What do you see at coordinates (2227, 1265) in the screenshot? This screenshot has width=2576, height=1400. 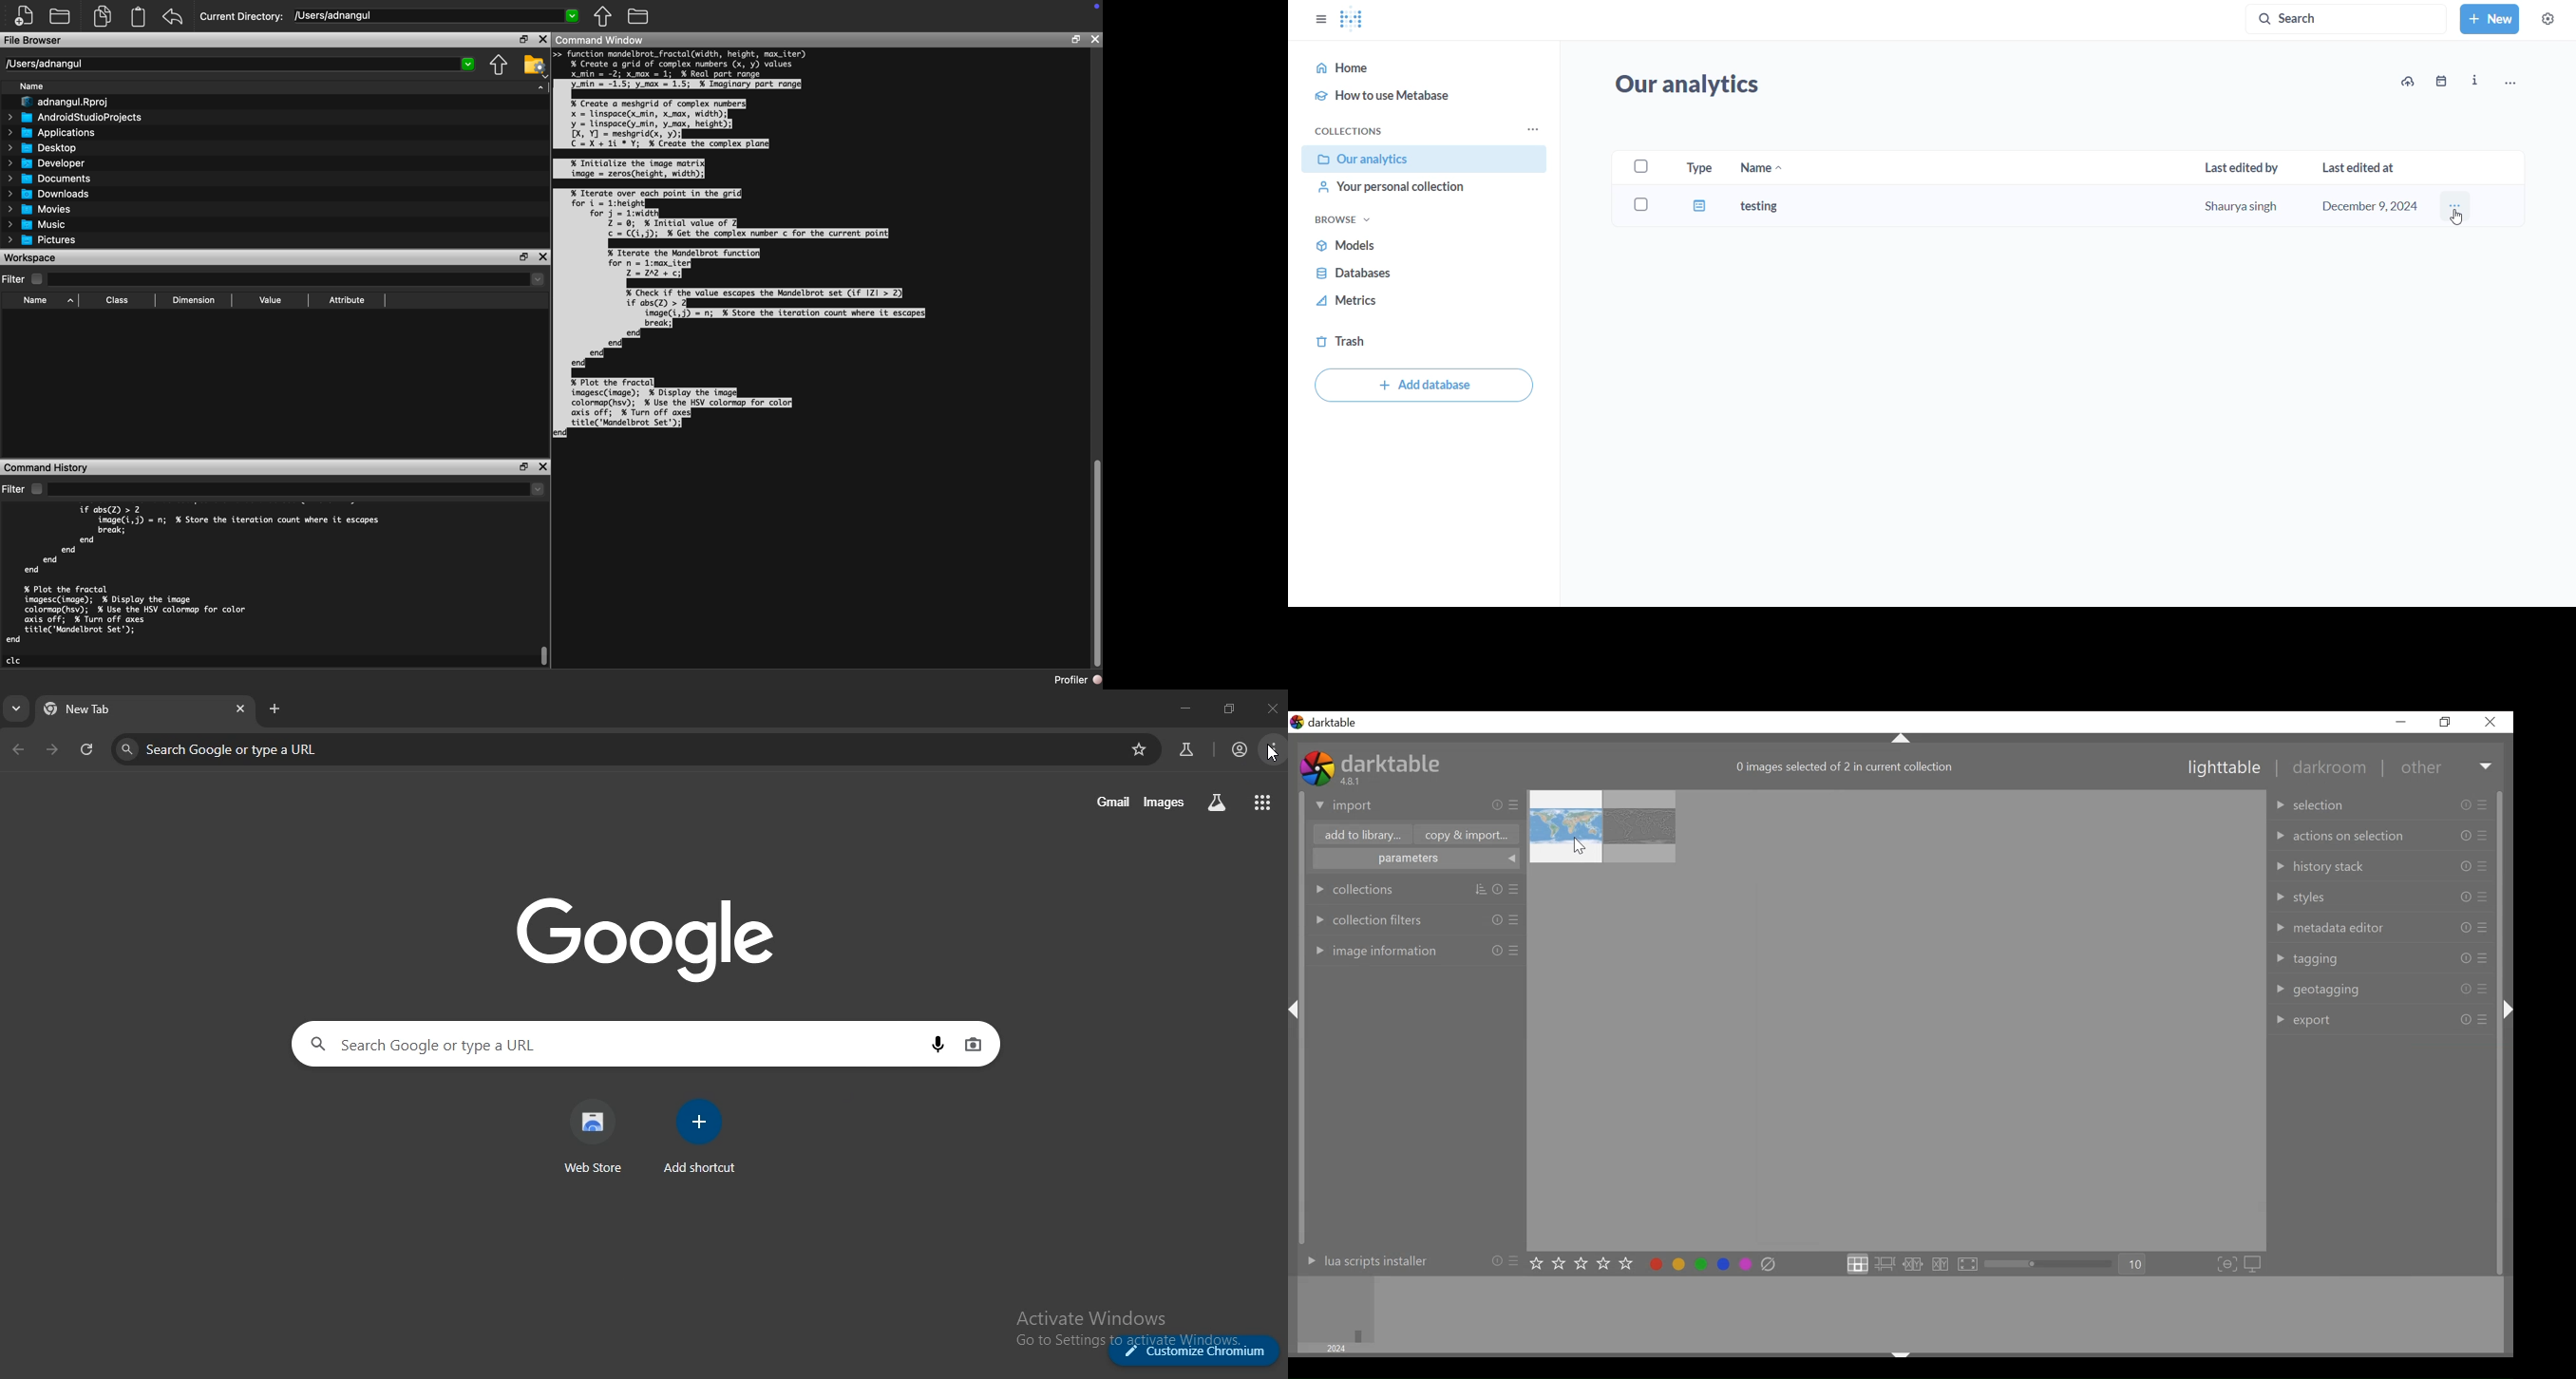 I see `Toggle focus-peaking mode` at bounding box center [2227, 1265].